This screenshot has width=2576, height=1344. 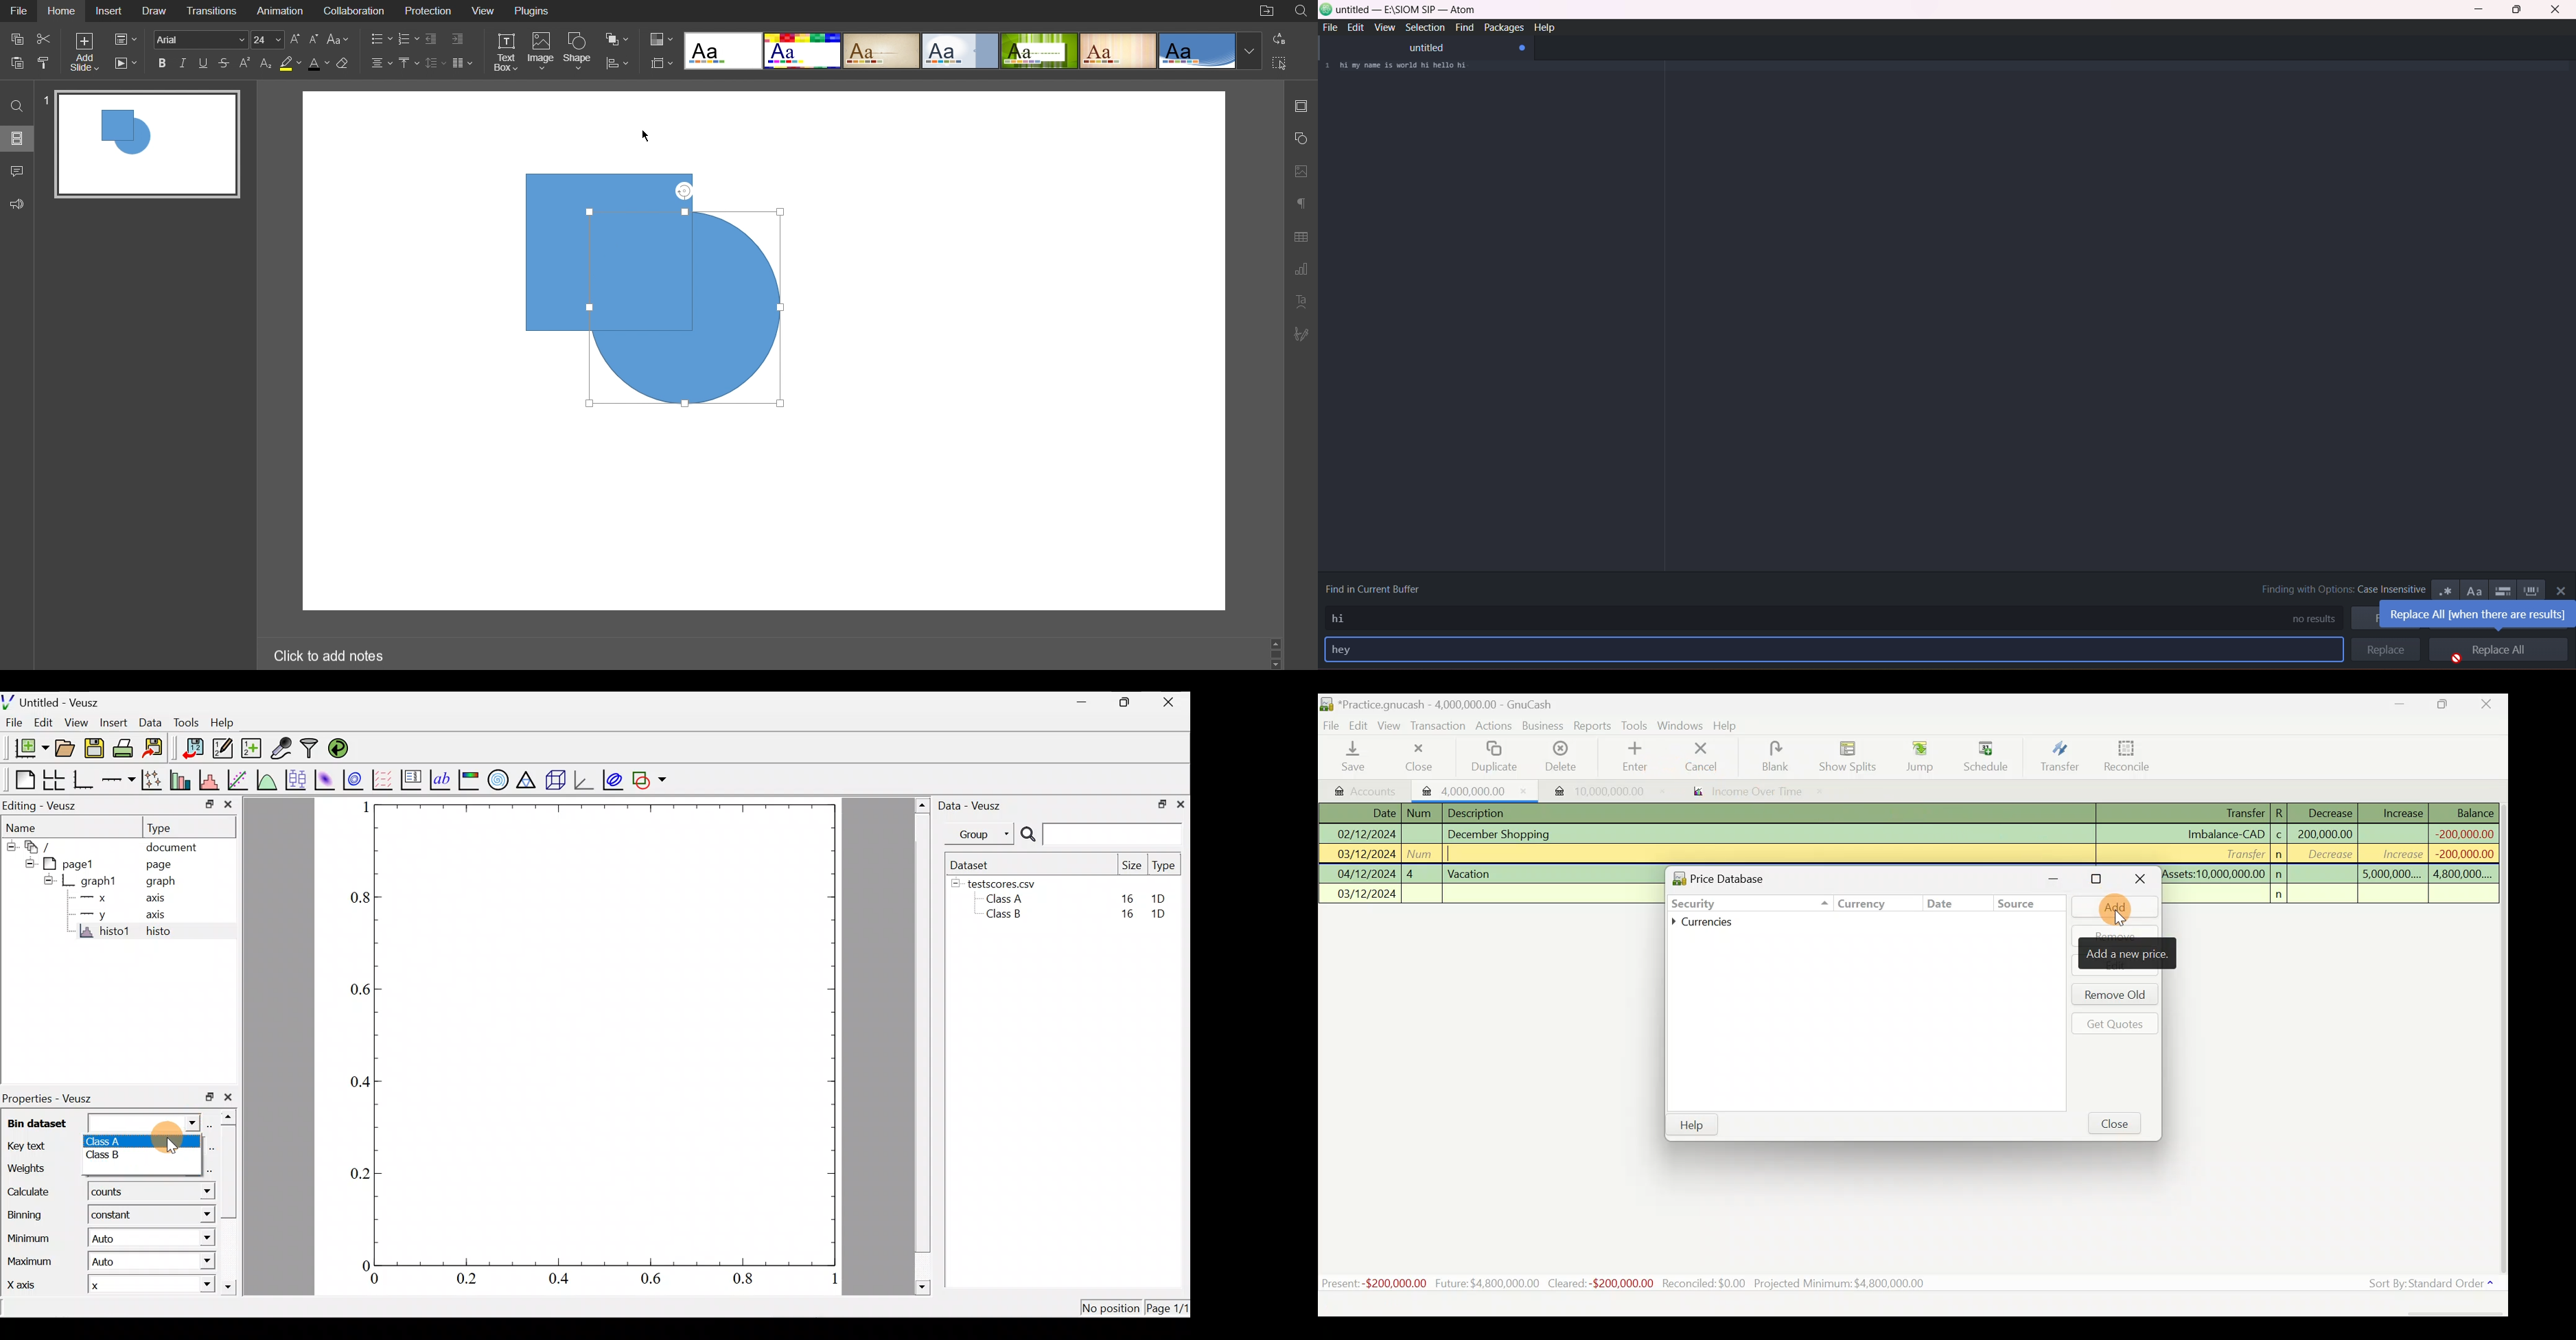 What do you see at coordinates (16, 105) in the screenshot?
I see `Search` at bounding box center [16, 105].